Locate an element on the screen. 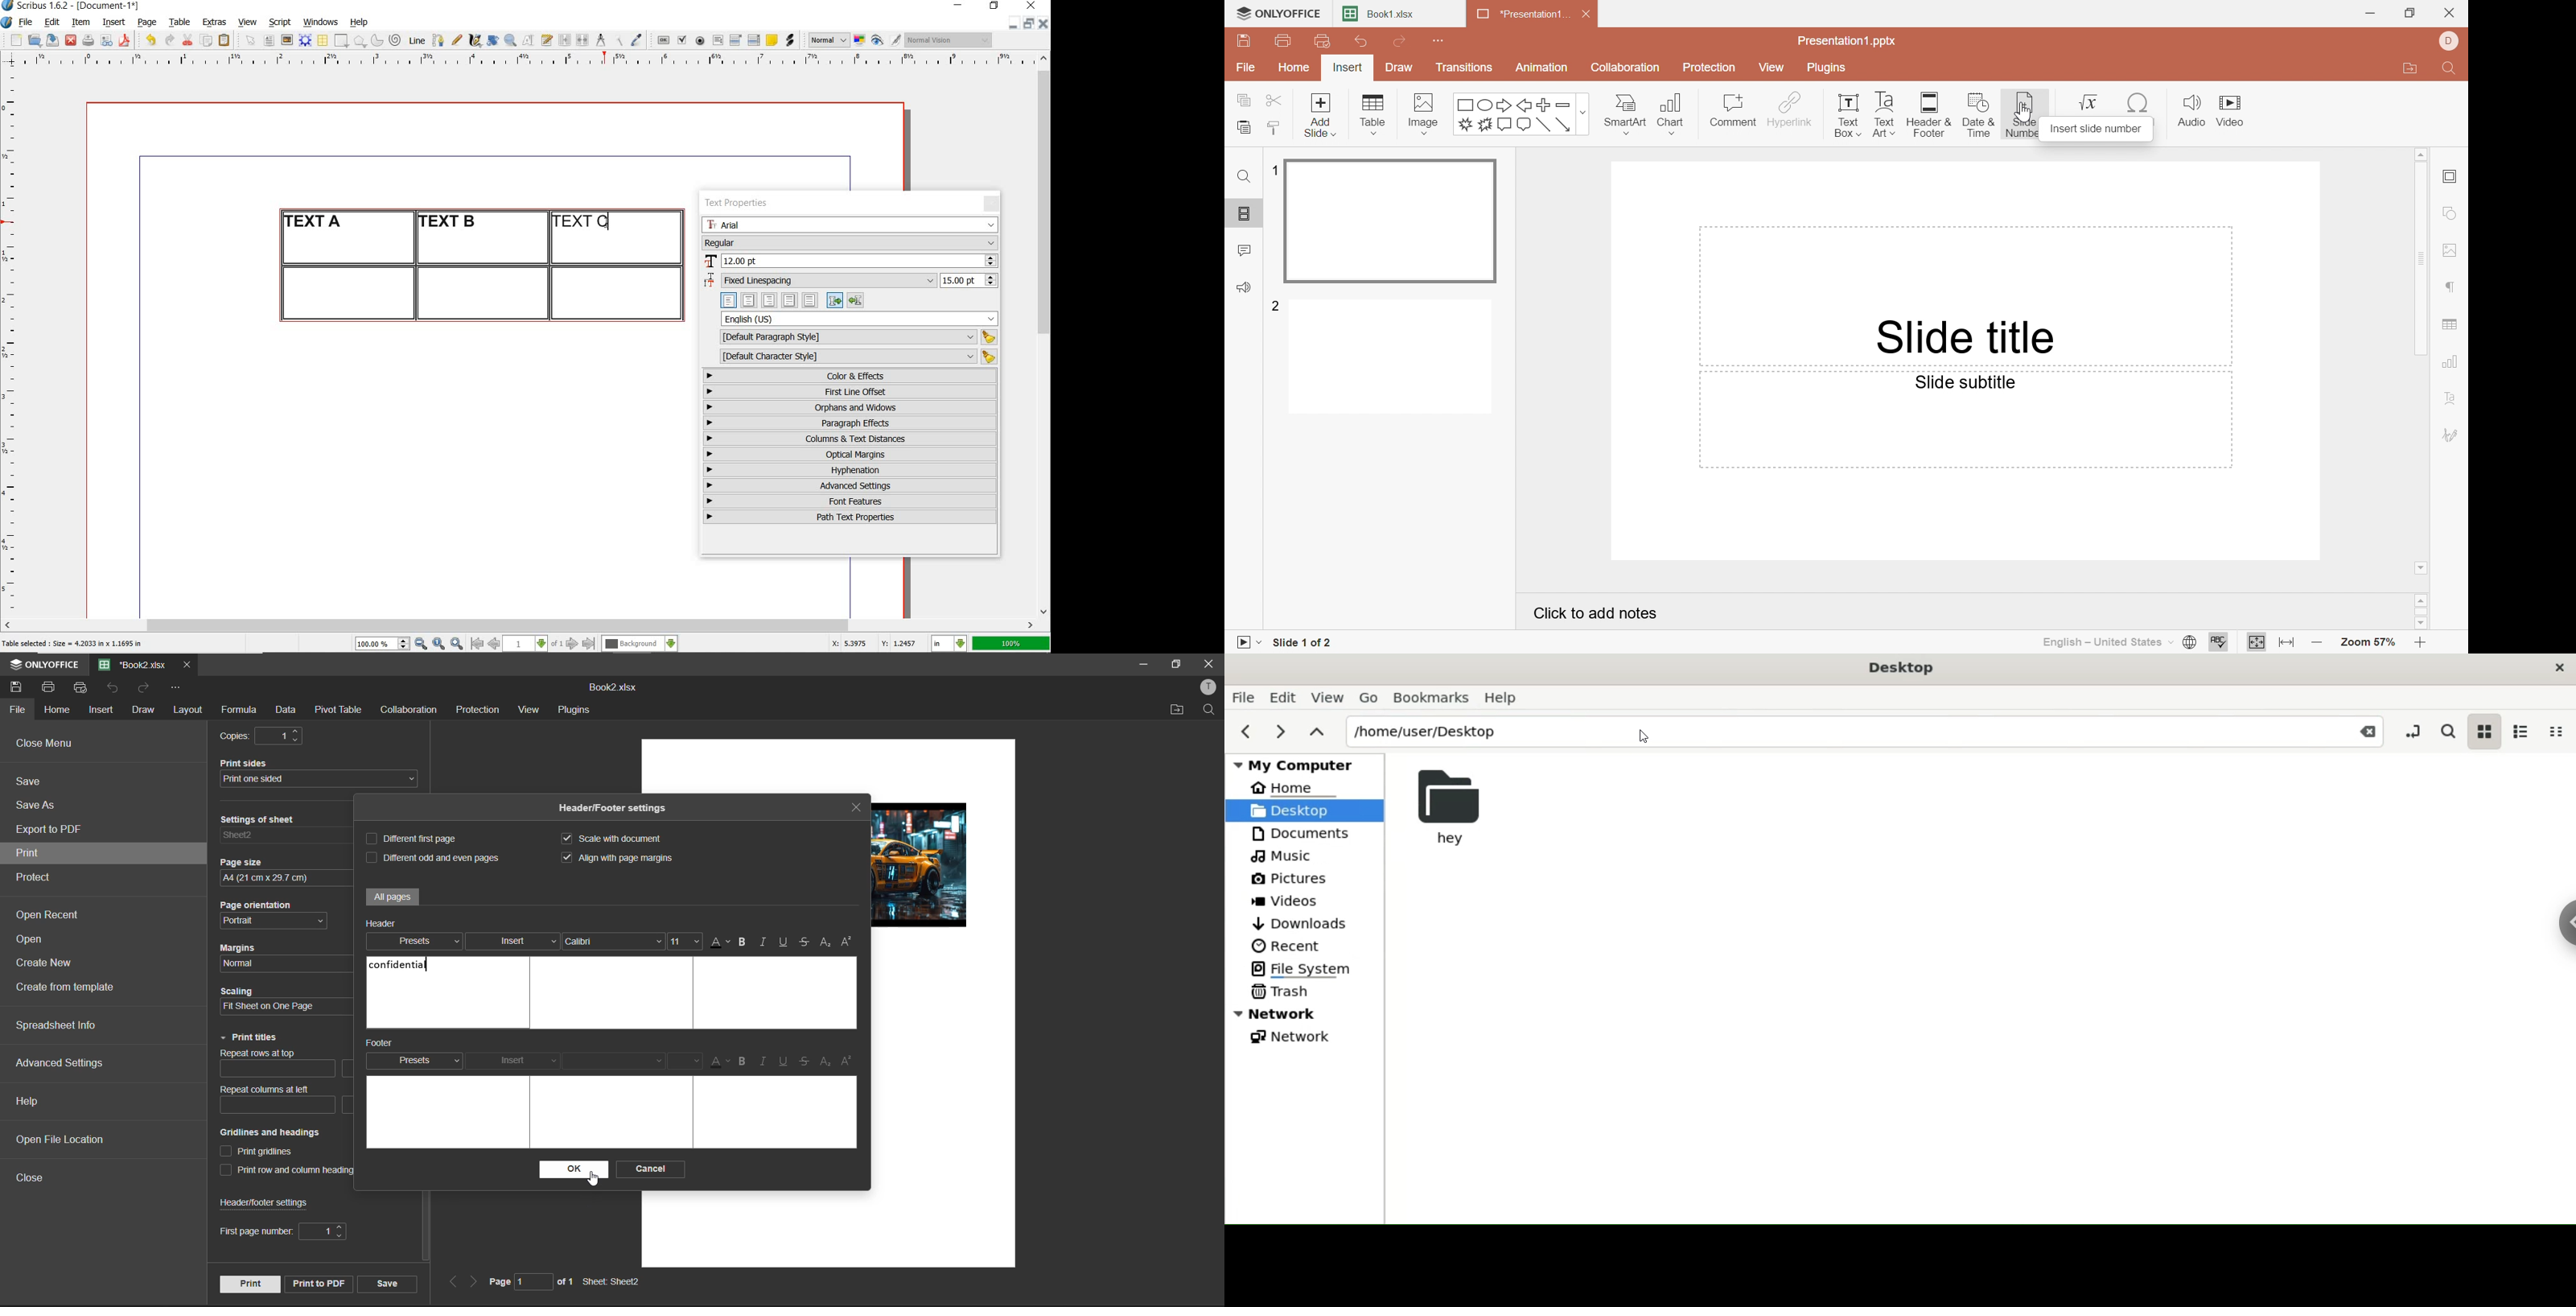 The height and width of the screenshot is (1316, 2576). Hyperlink is located at coordinates (1790, 110).